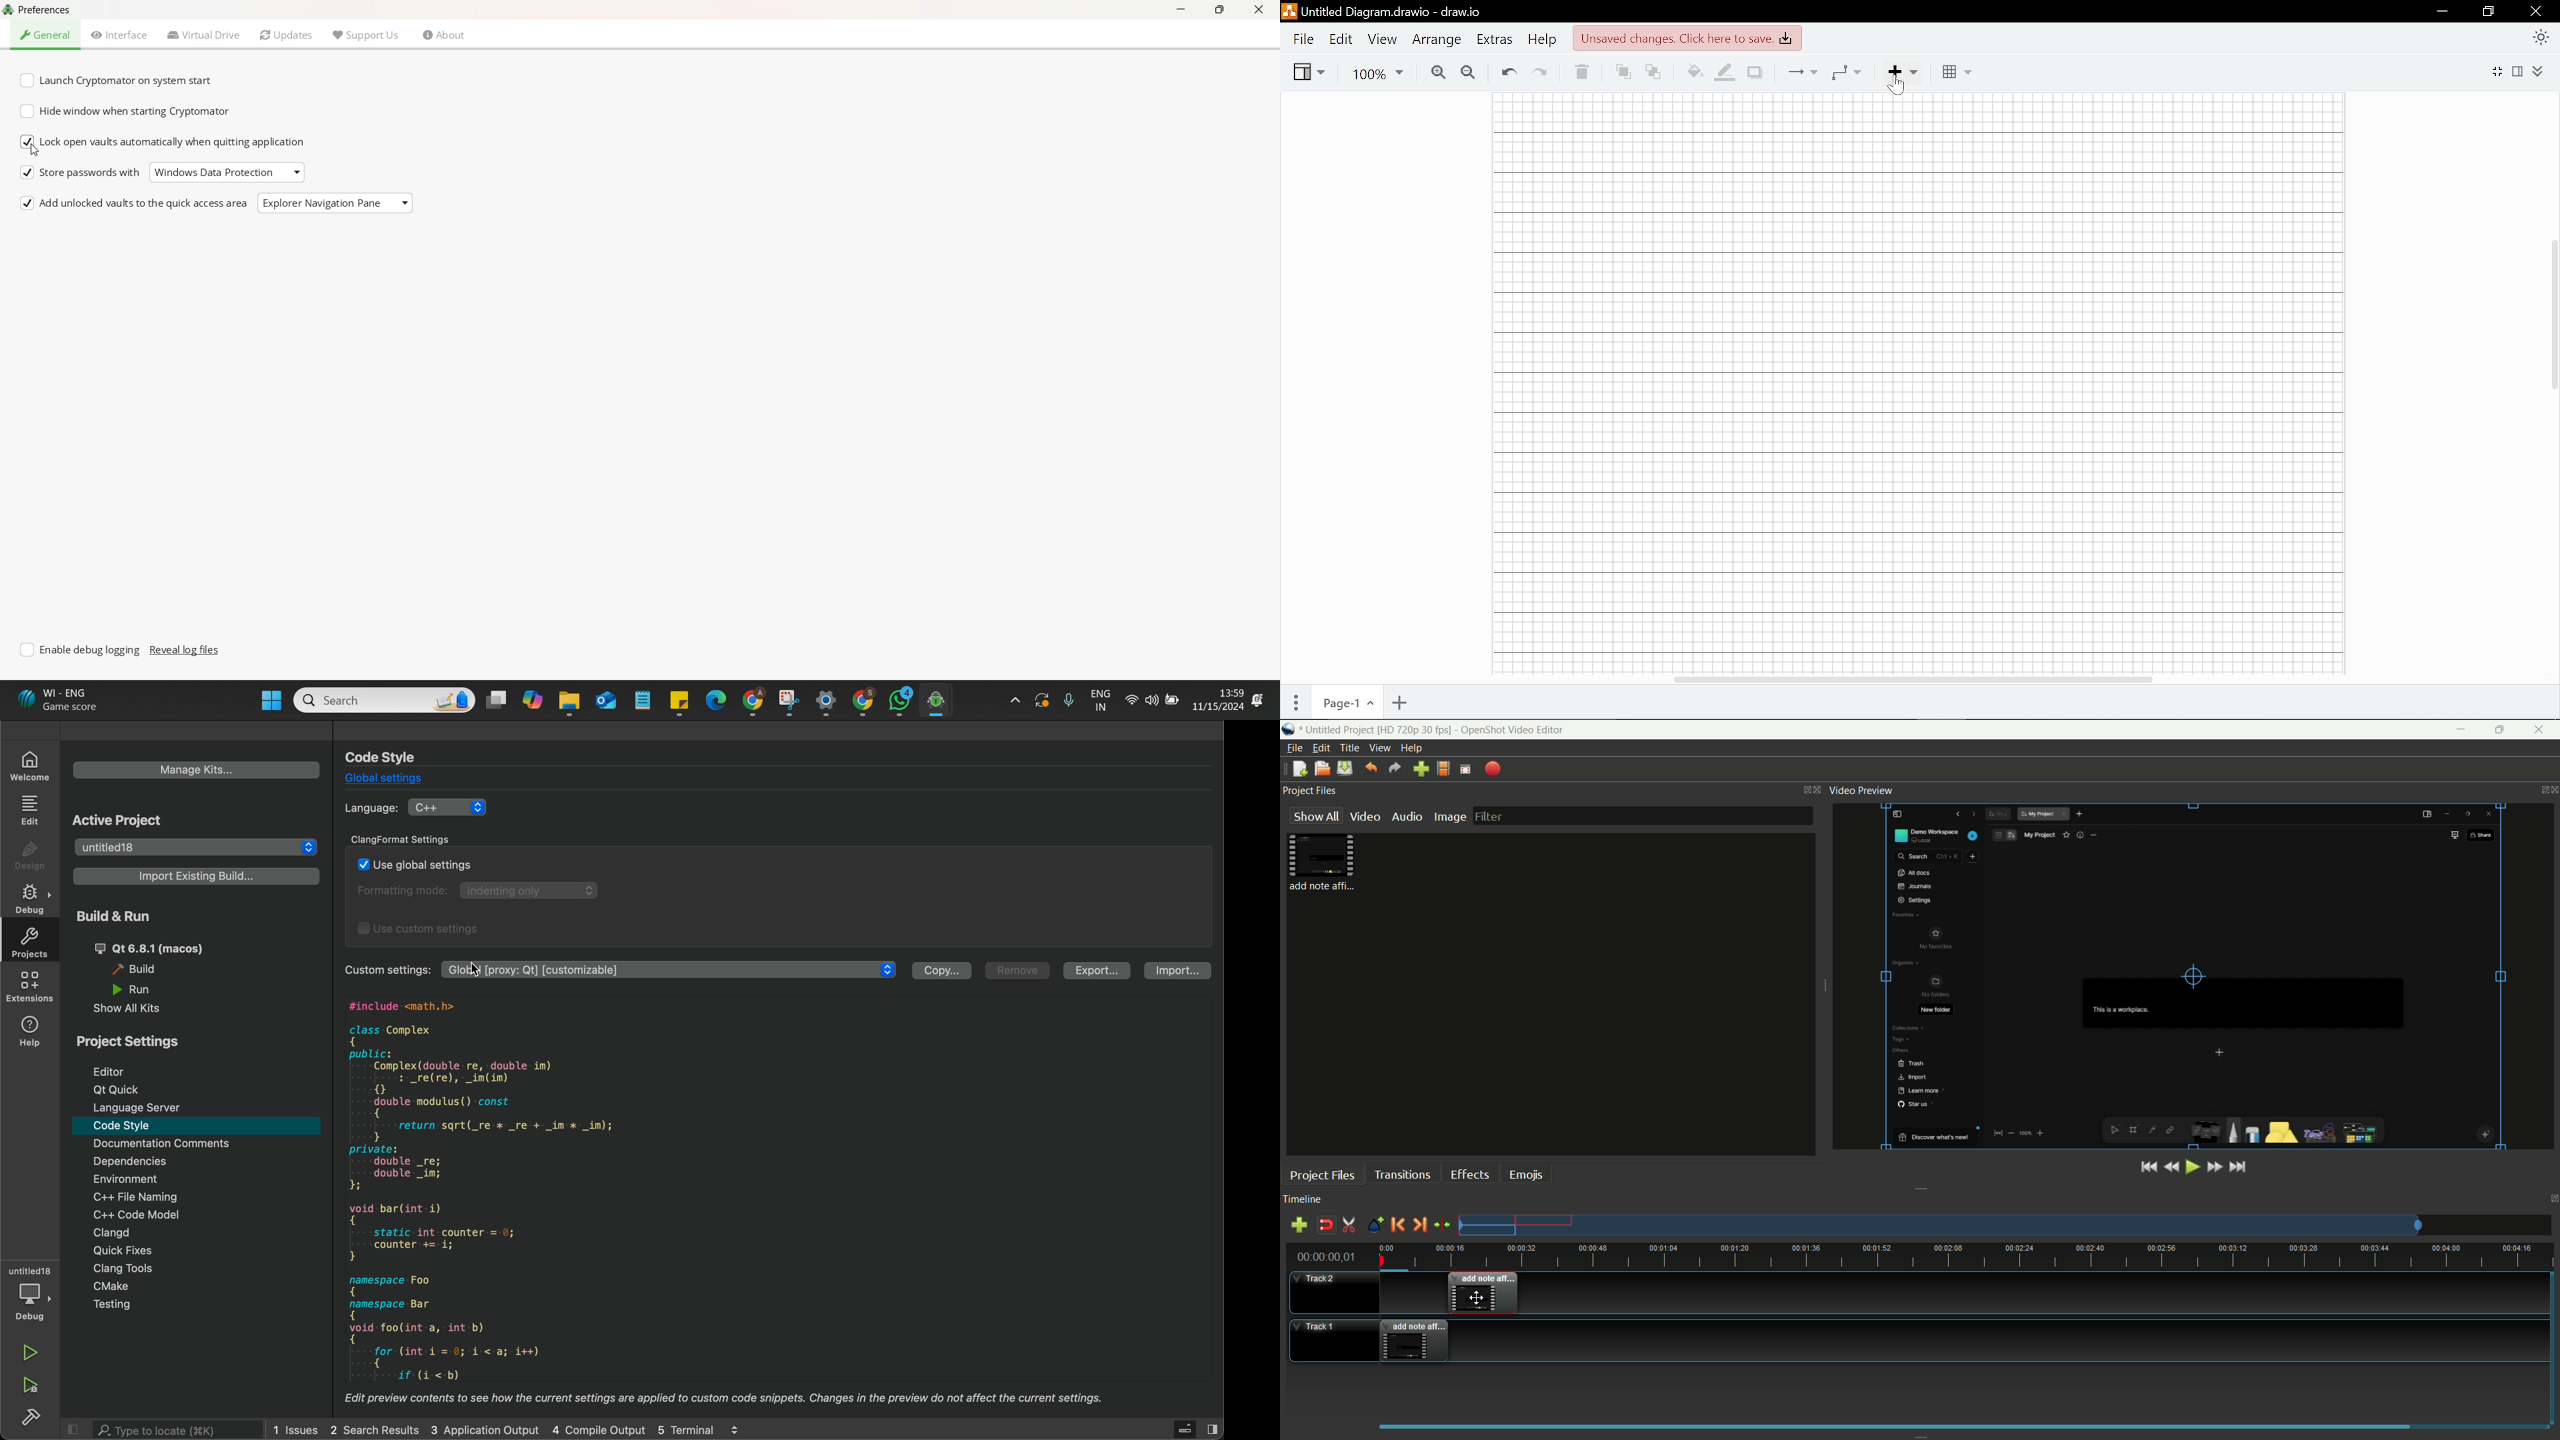  What do you see at coordinates (1344, 768) in the screenshot?
I see `save files` at bounding box center [1344, 768].